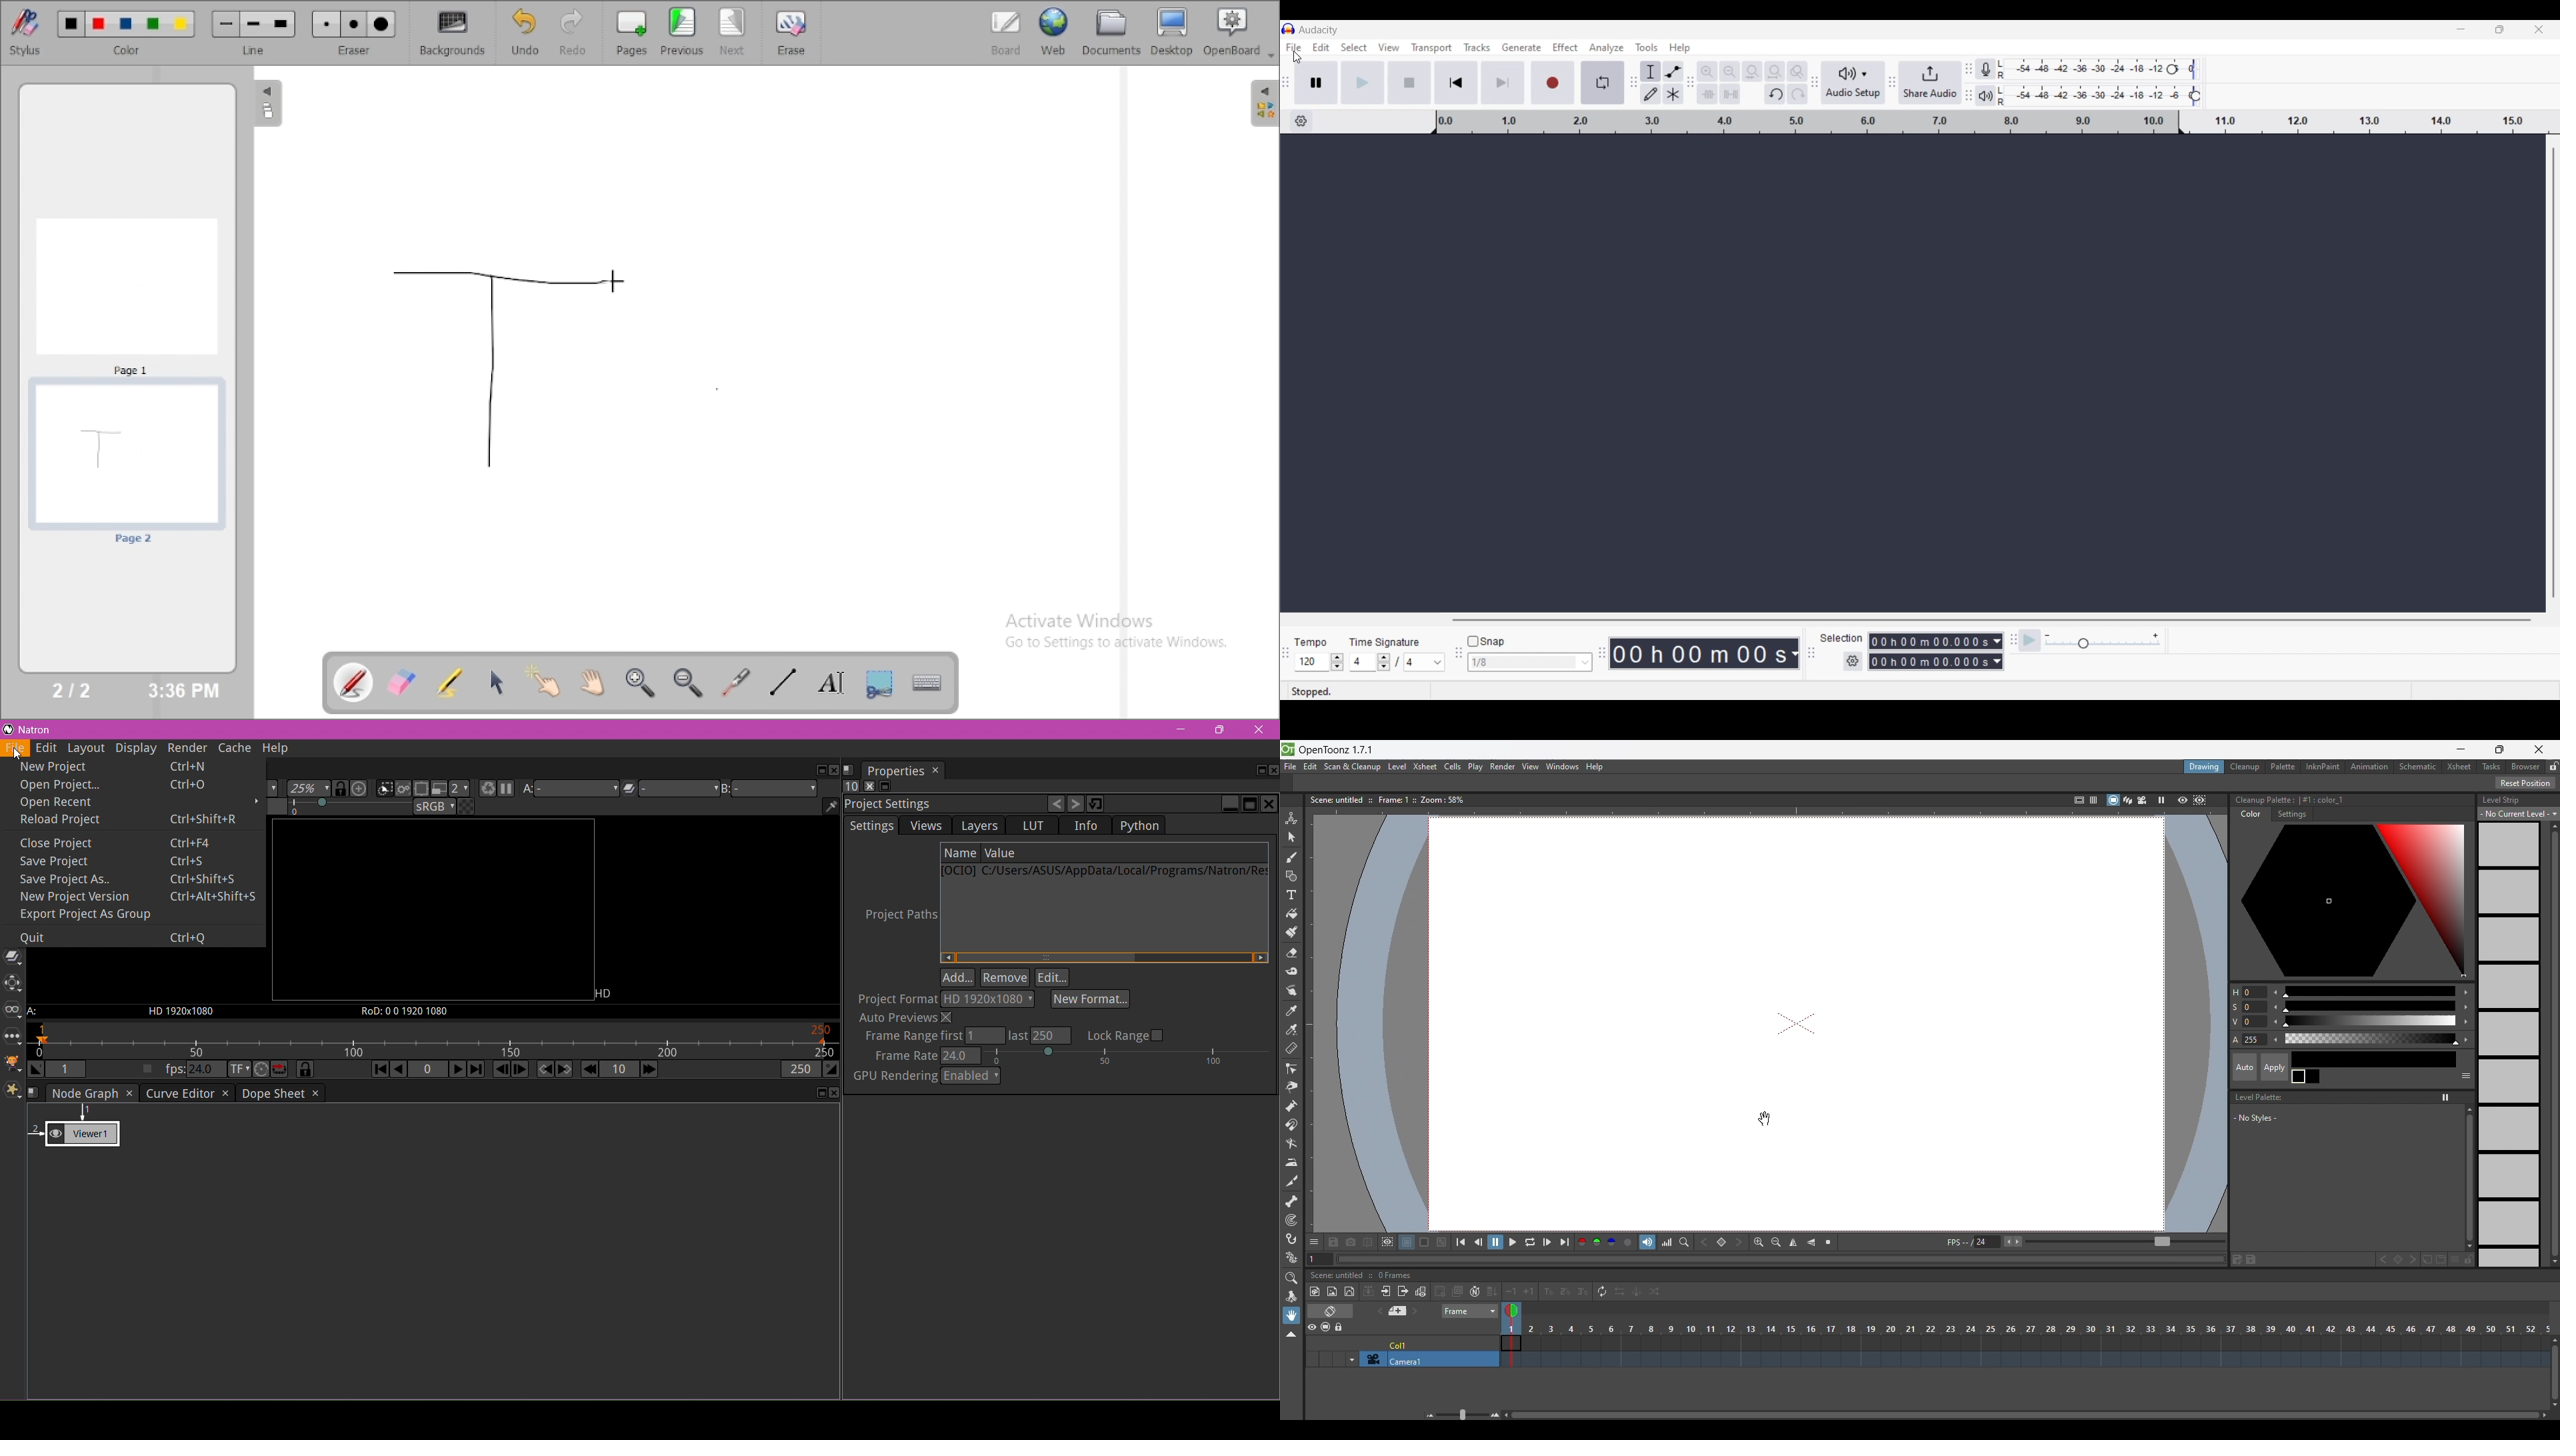 Image resolution: width=2576 pixels, height=1456 pixels. I want to click on redo, so click(578, 32).